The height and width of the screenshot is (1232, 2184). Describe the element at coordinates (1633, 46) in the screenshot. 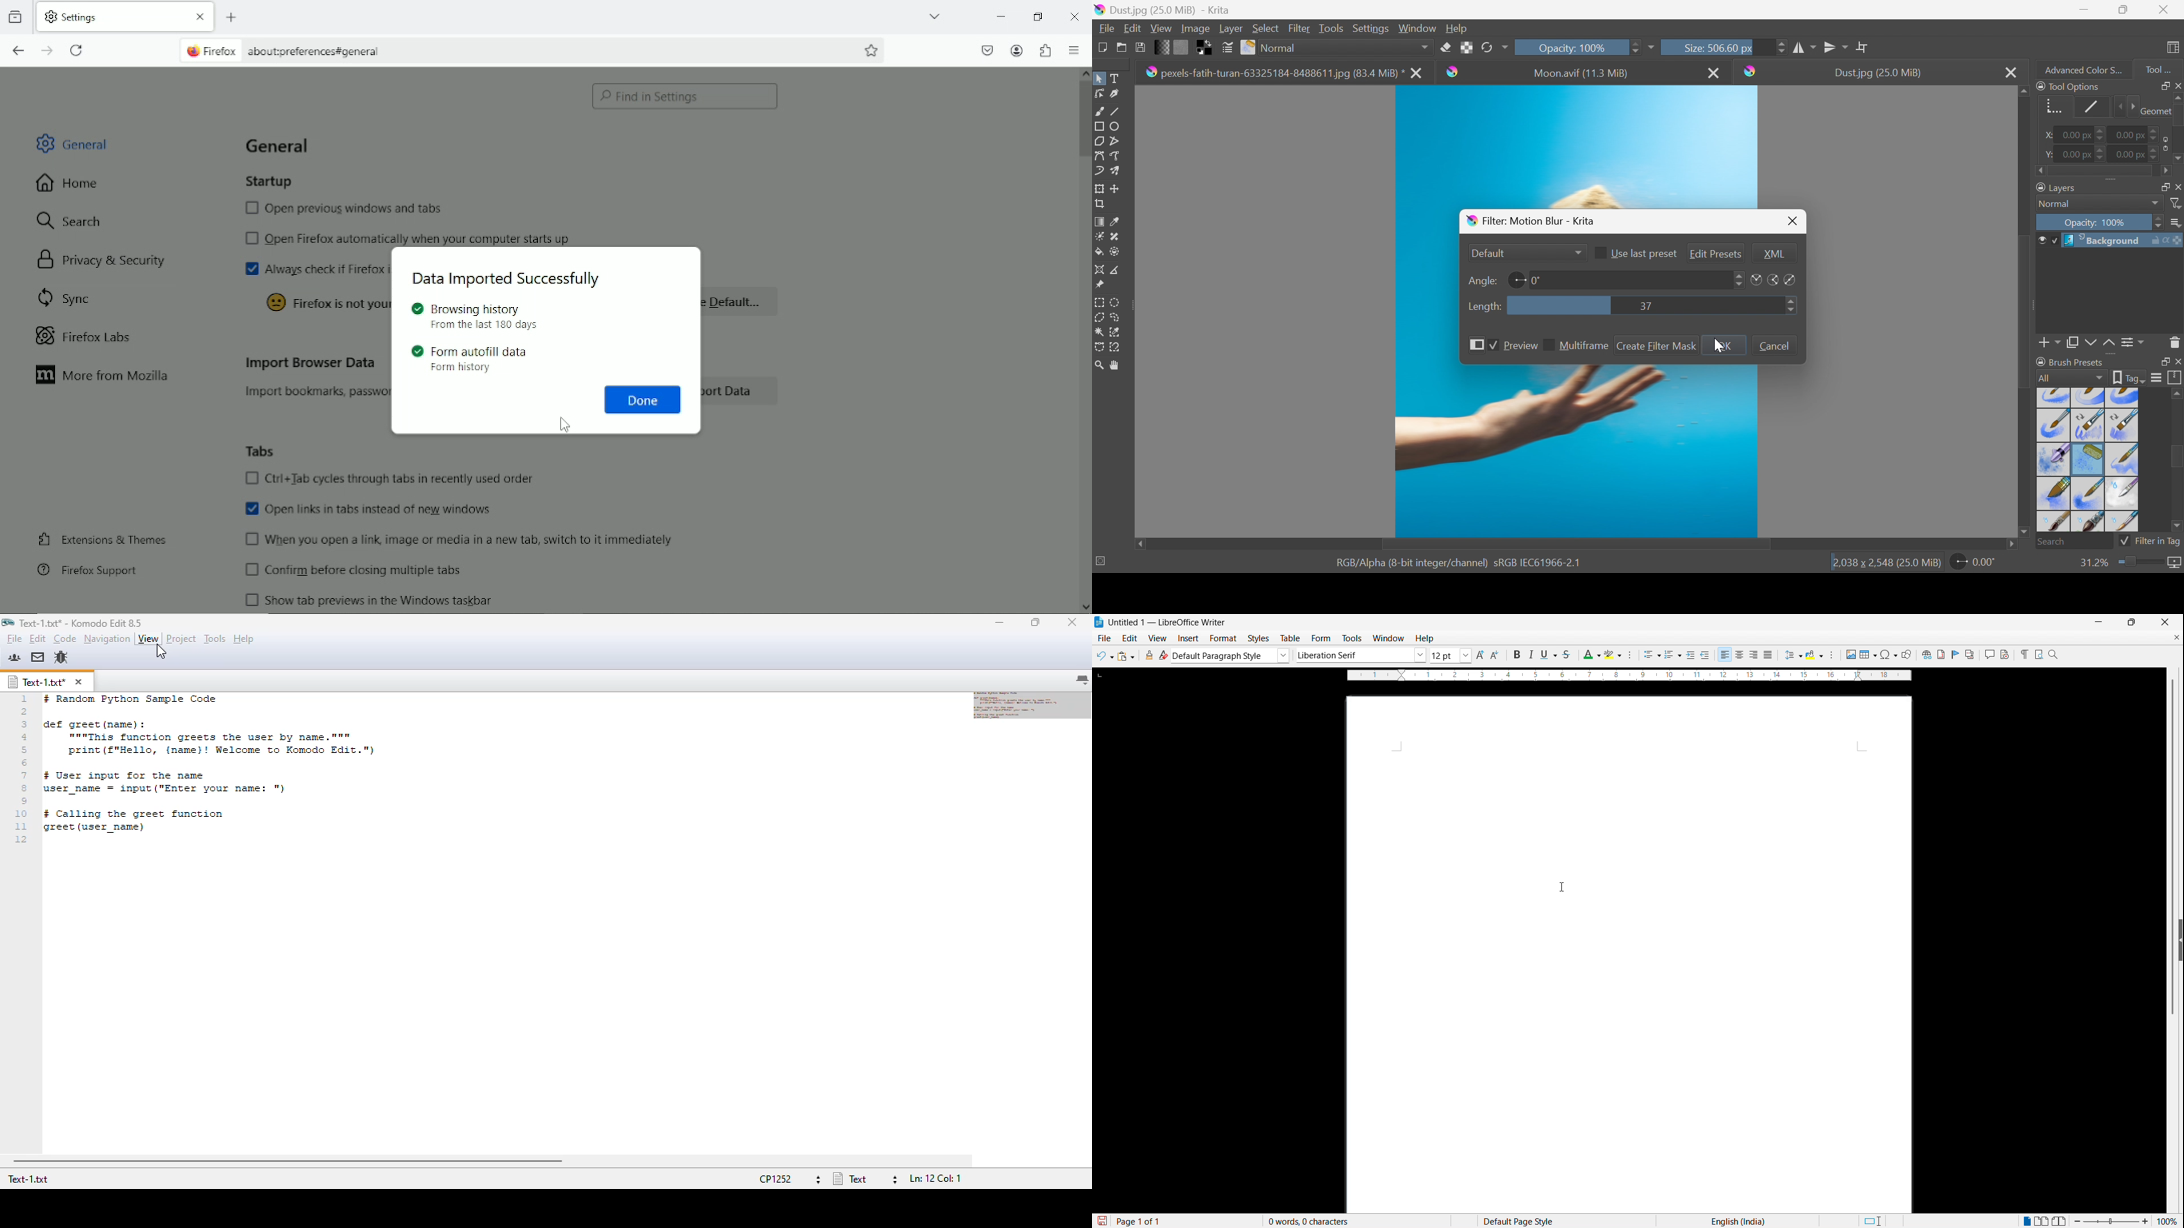

I see `Slider` at that location.